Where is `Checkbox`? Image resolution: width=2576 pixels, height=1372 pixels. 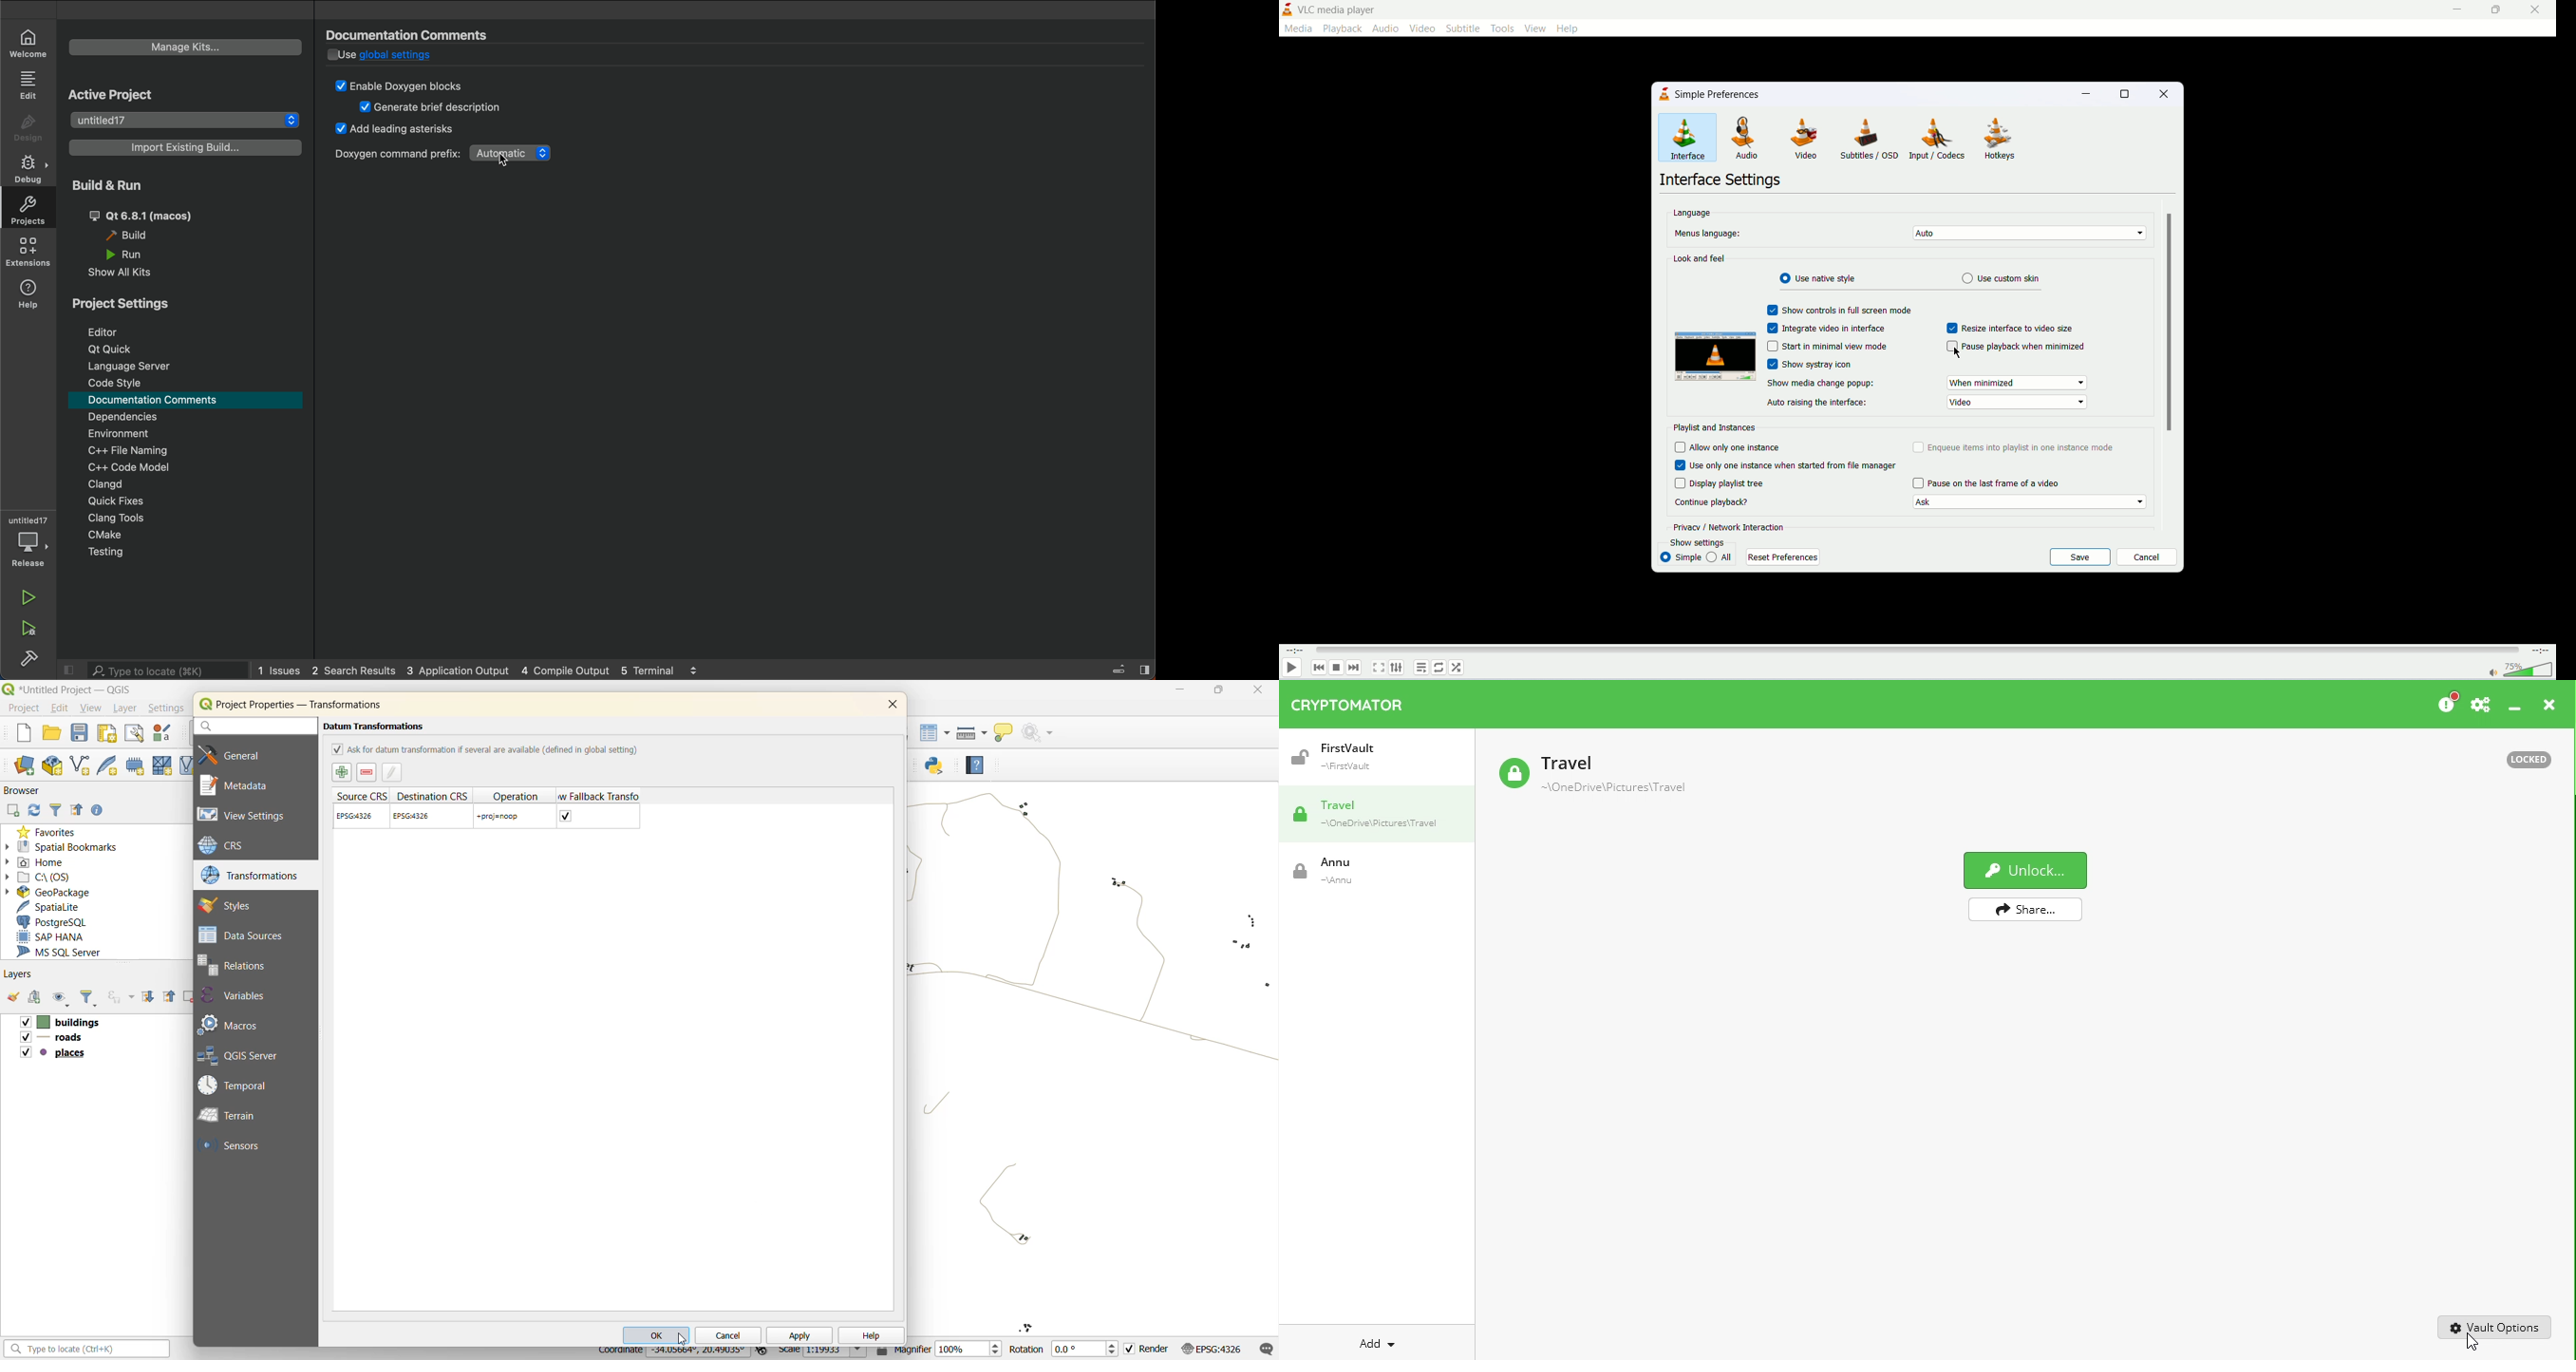 Checkbox is located at coordinates (1679, 484).